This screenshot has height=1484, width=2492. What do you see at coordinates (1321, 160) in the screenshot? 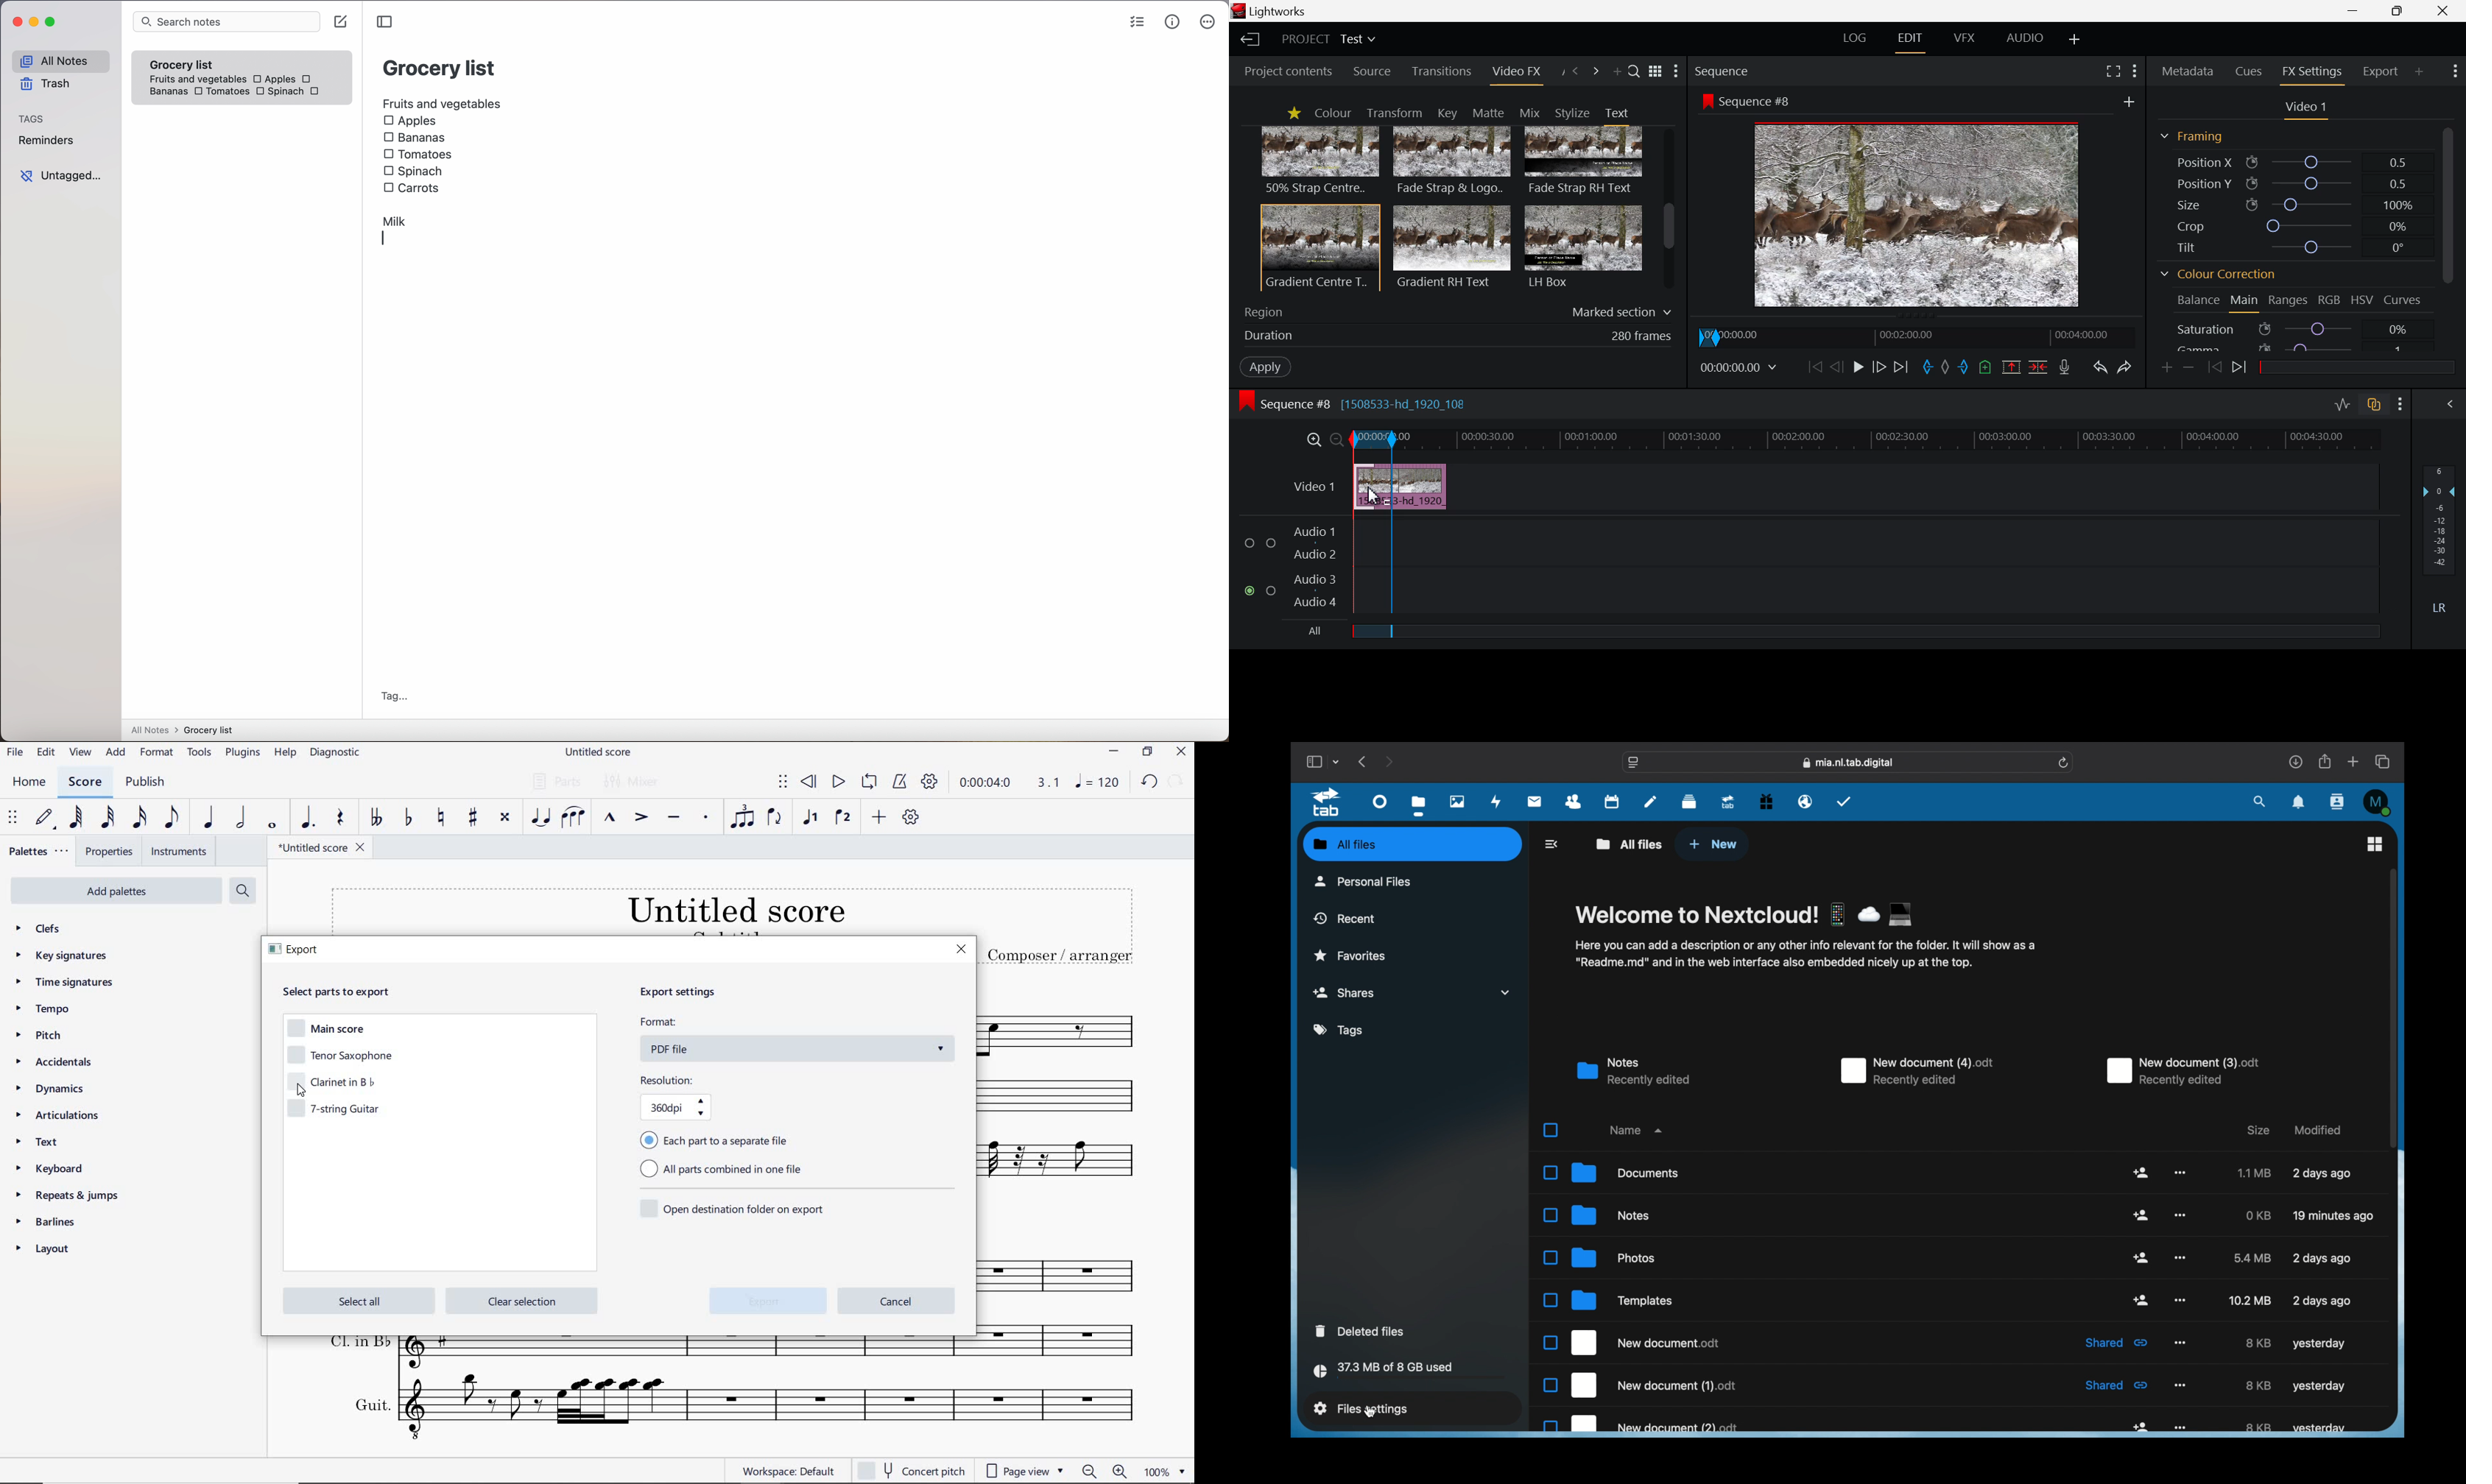
I see `50% Strap centre` at bounding box center [1321, 160].